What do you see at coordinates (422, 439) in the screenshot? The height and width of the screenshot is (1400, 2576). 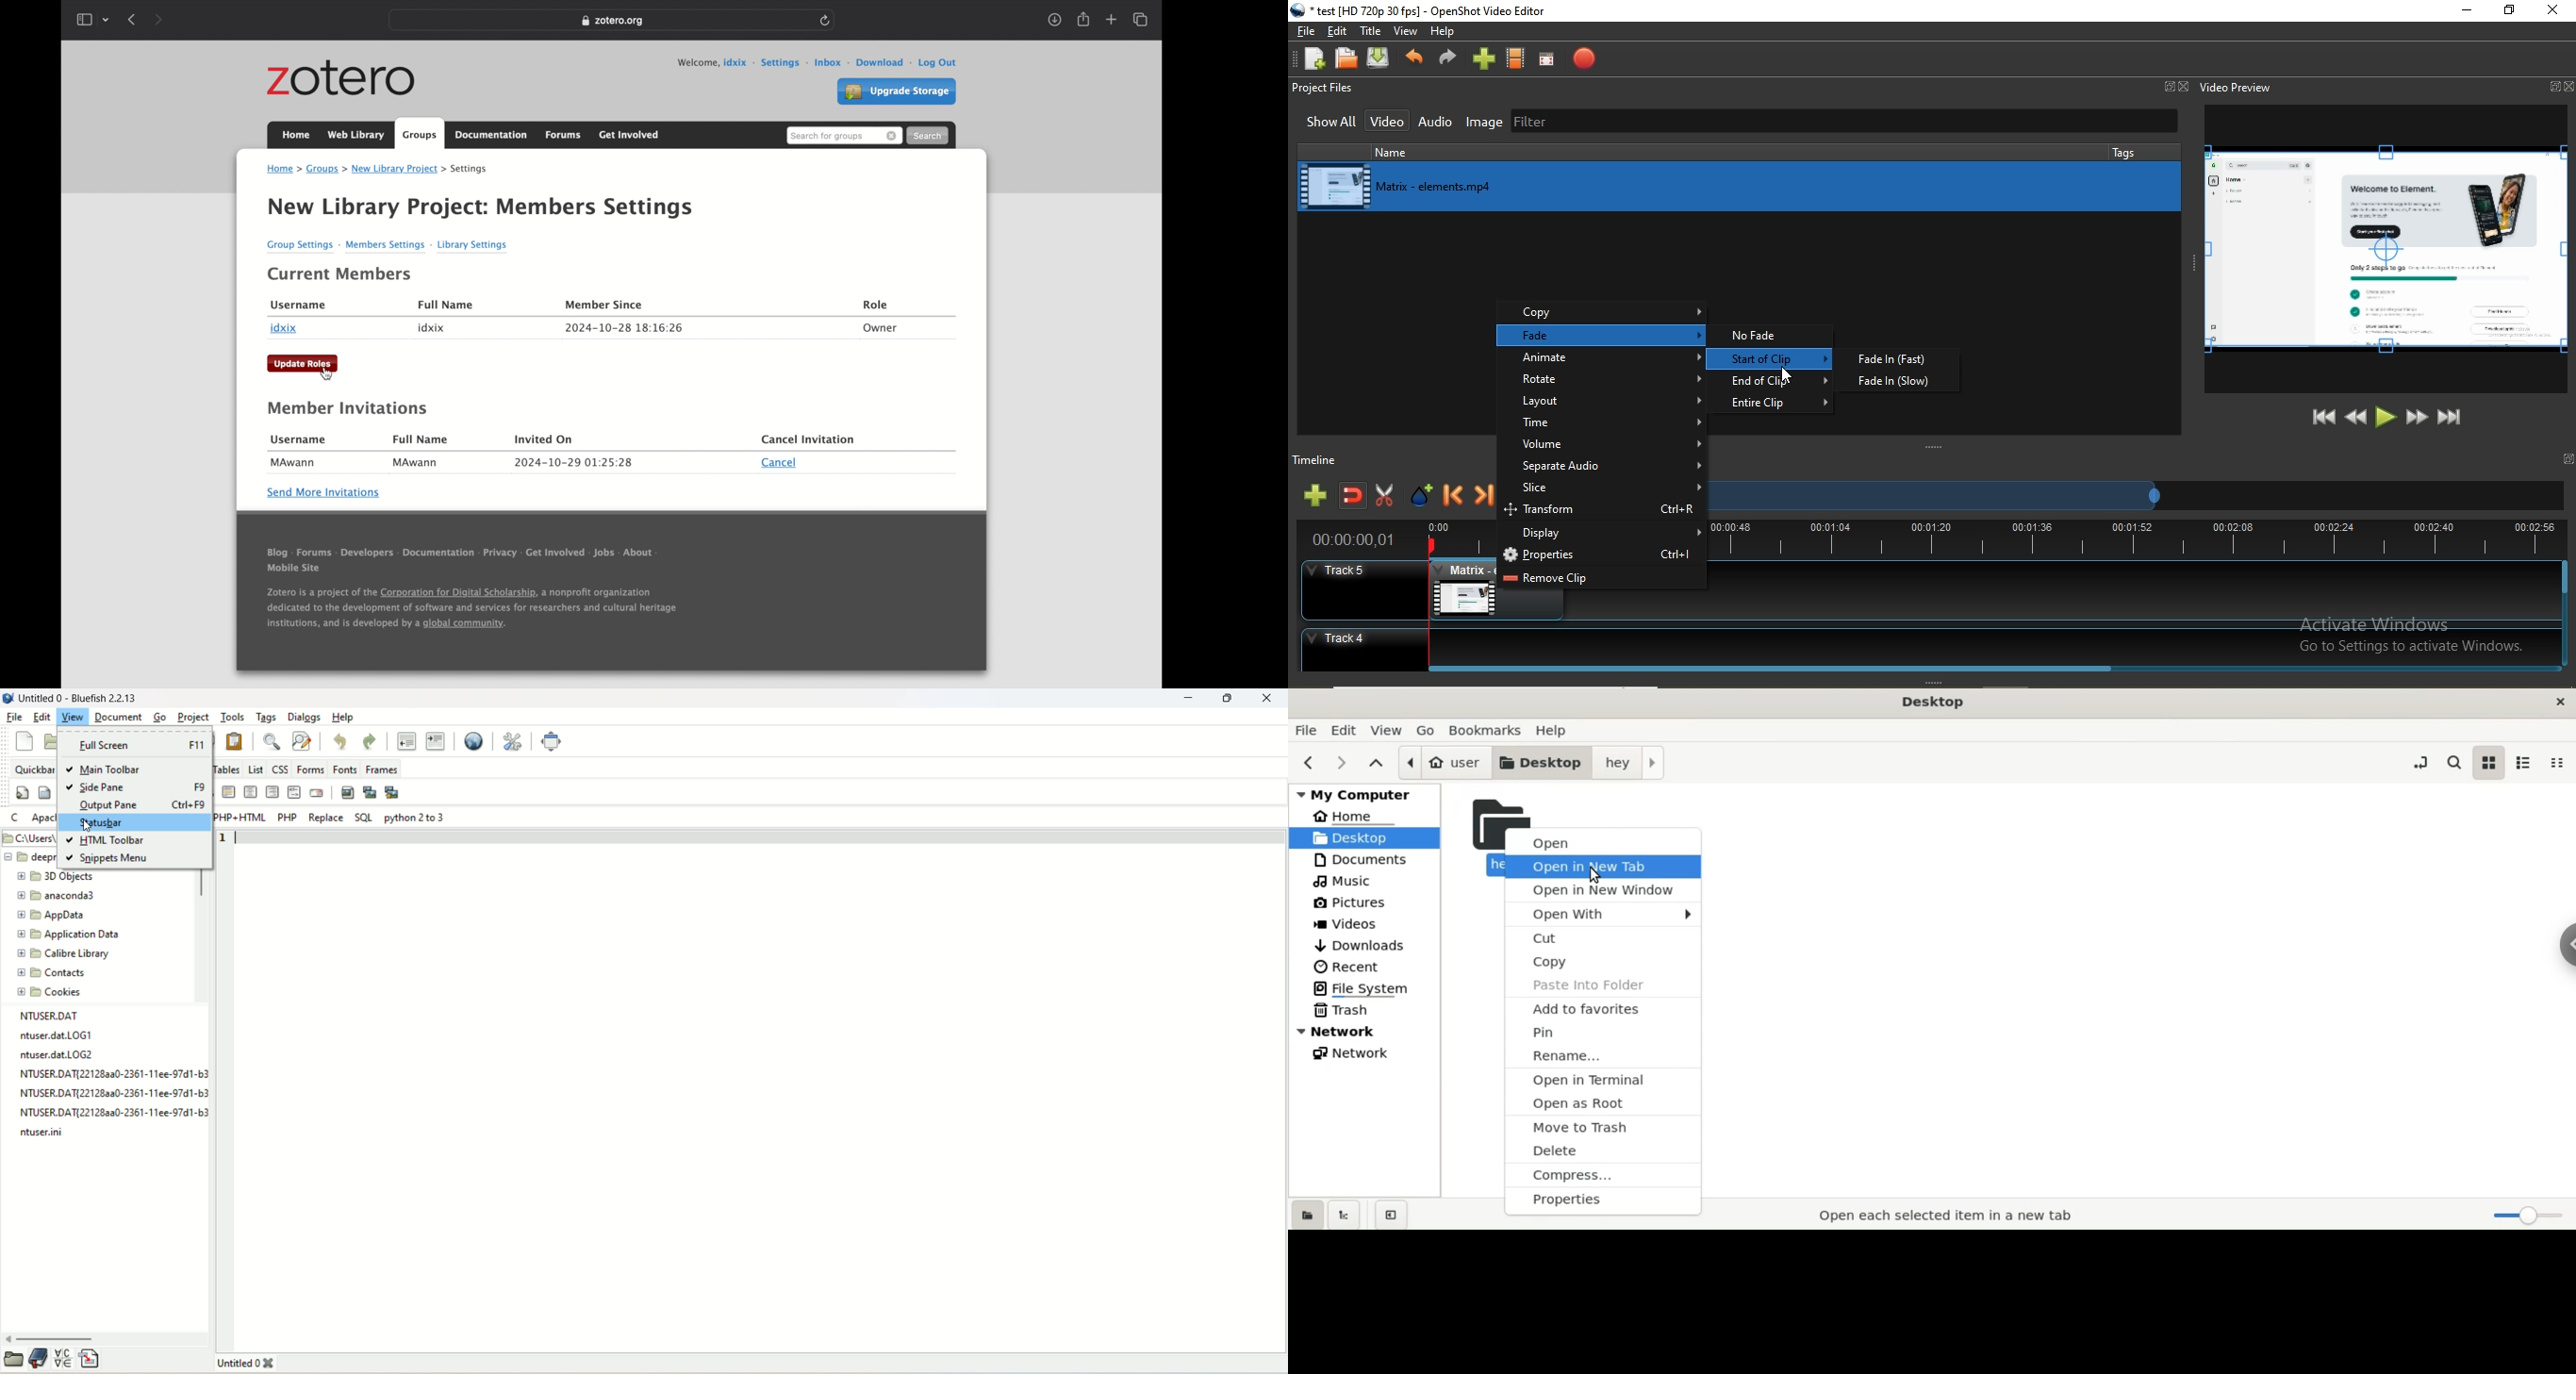 I see `full name` at bounding box center [422, 439].